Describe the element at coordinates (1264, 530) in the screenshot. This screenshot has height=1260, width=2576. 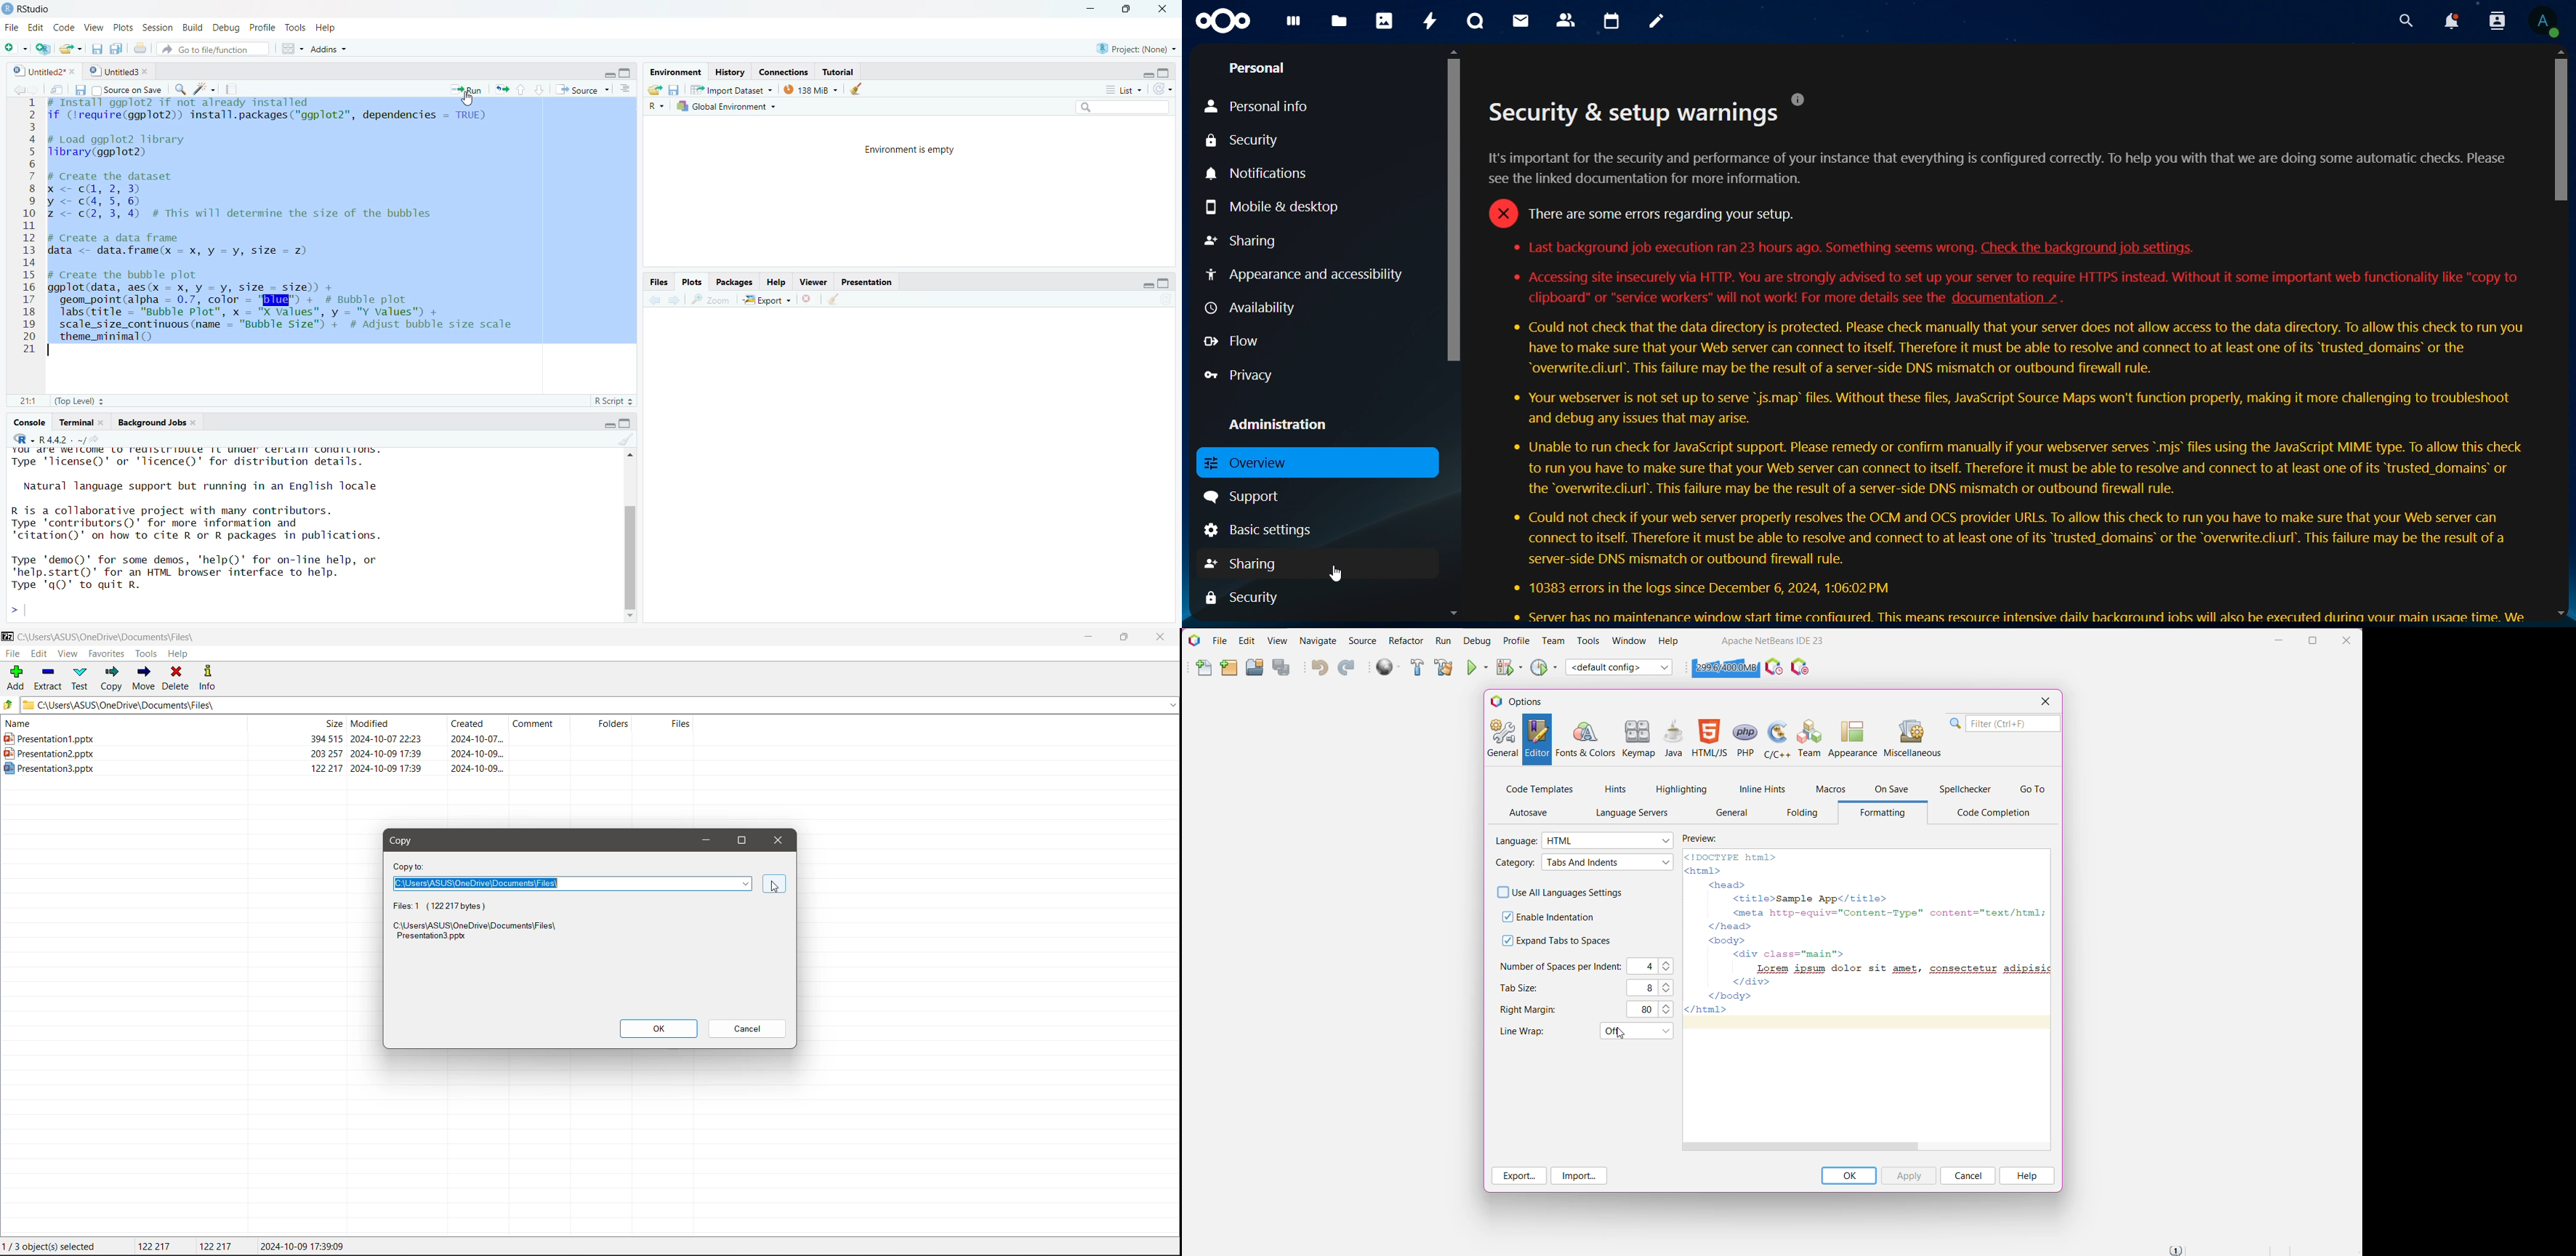
I see `basic settings` at that location.